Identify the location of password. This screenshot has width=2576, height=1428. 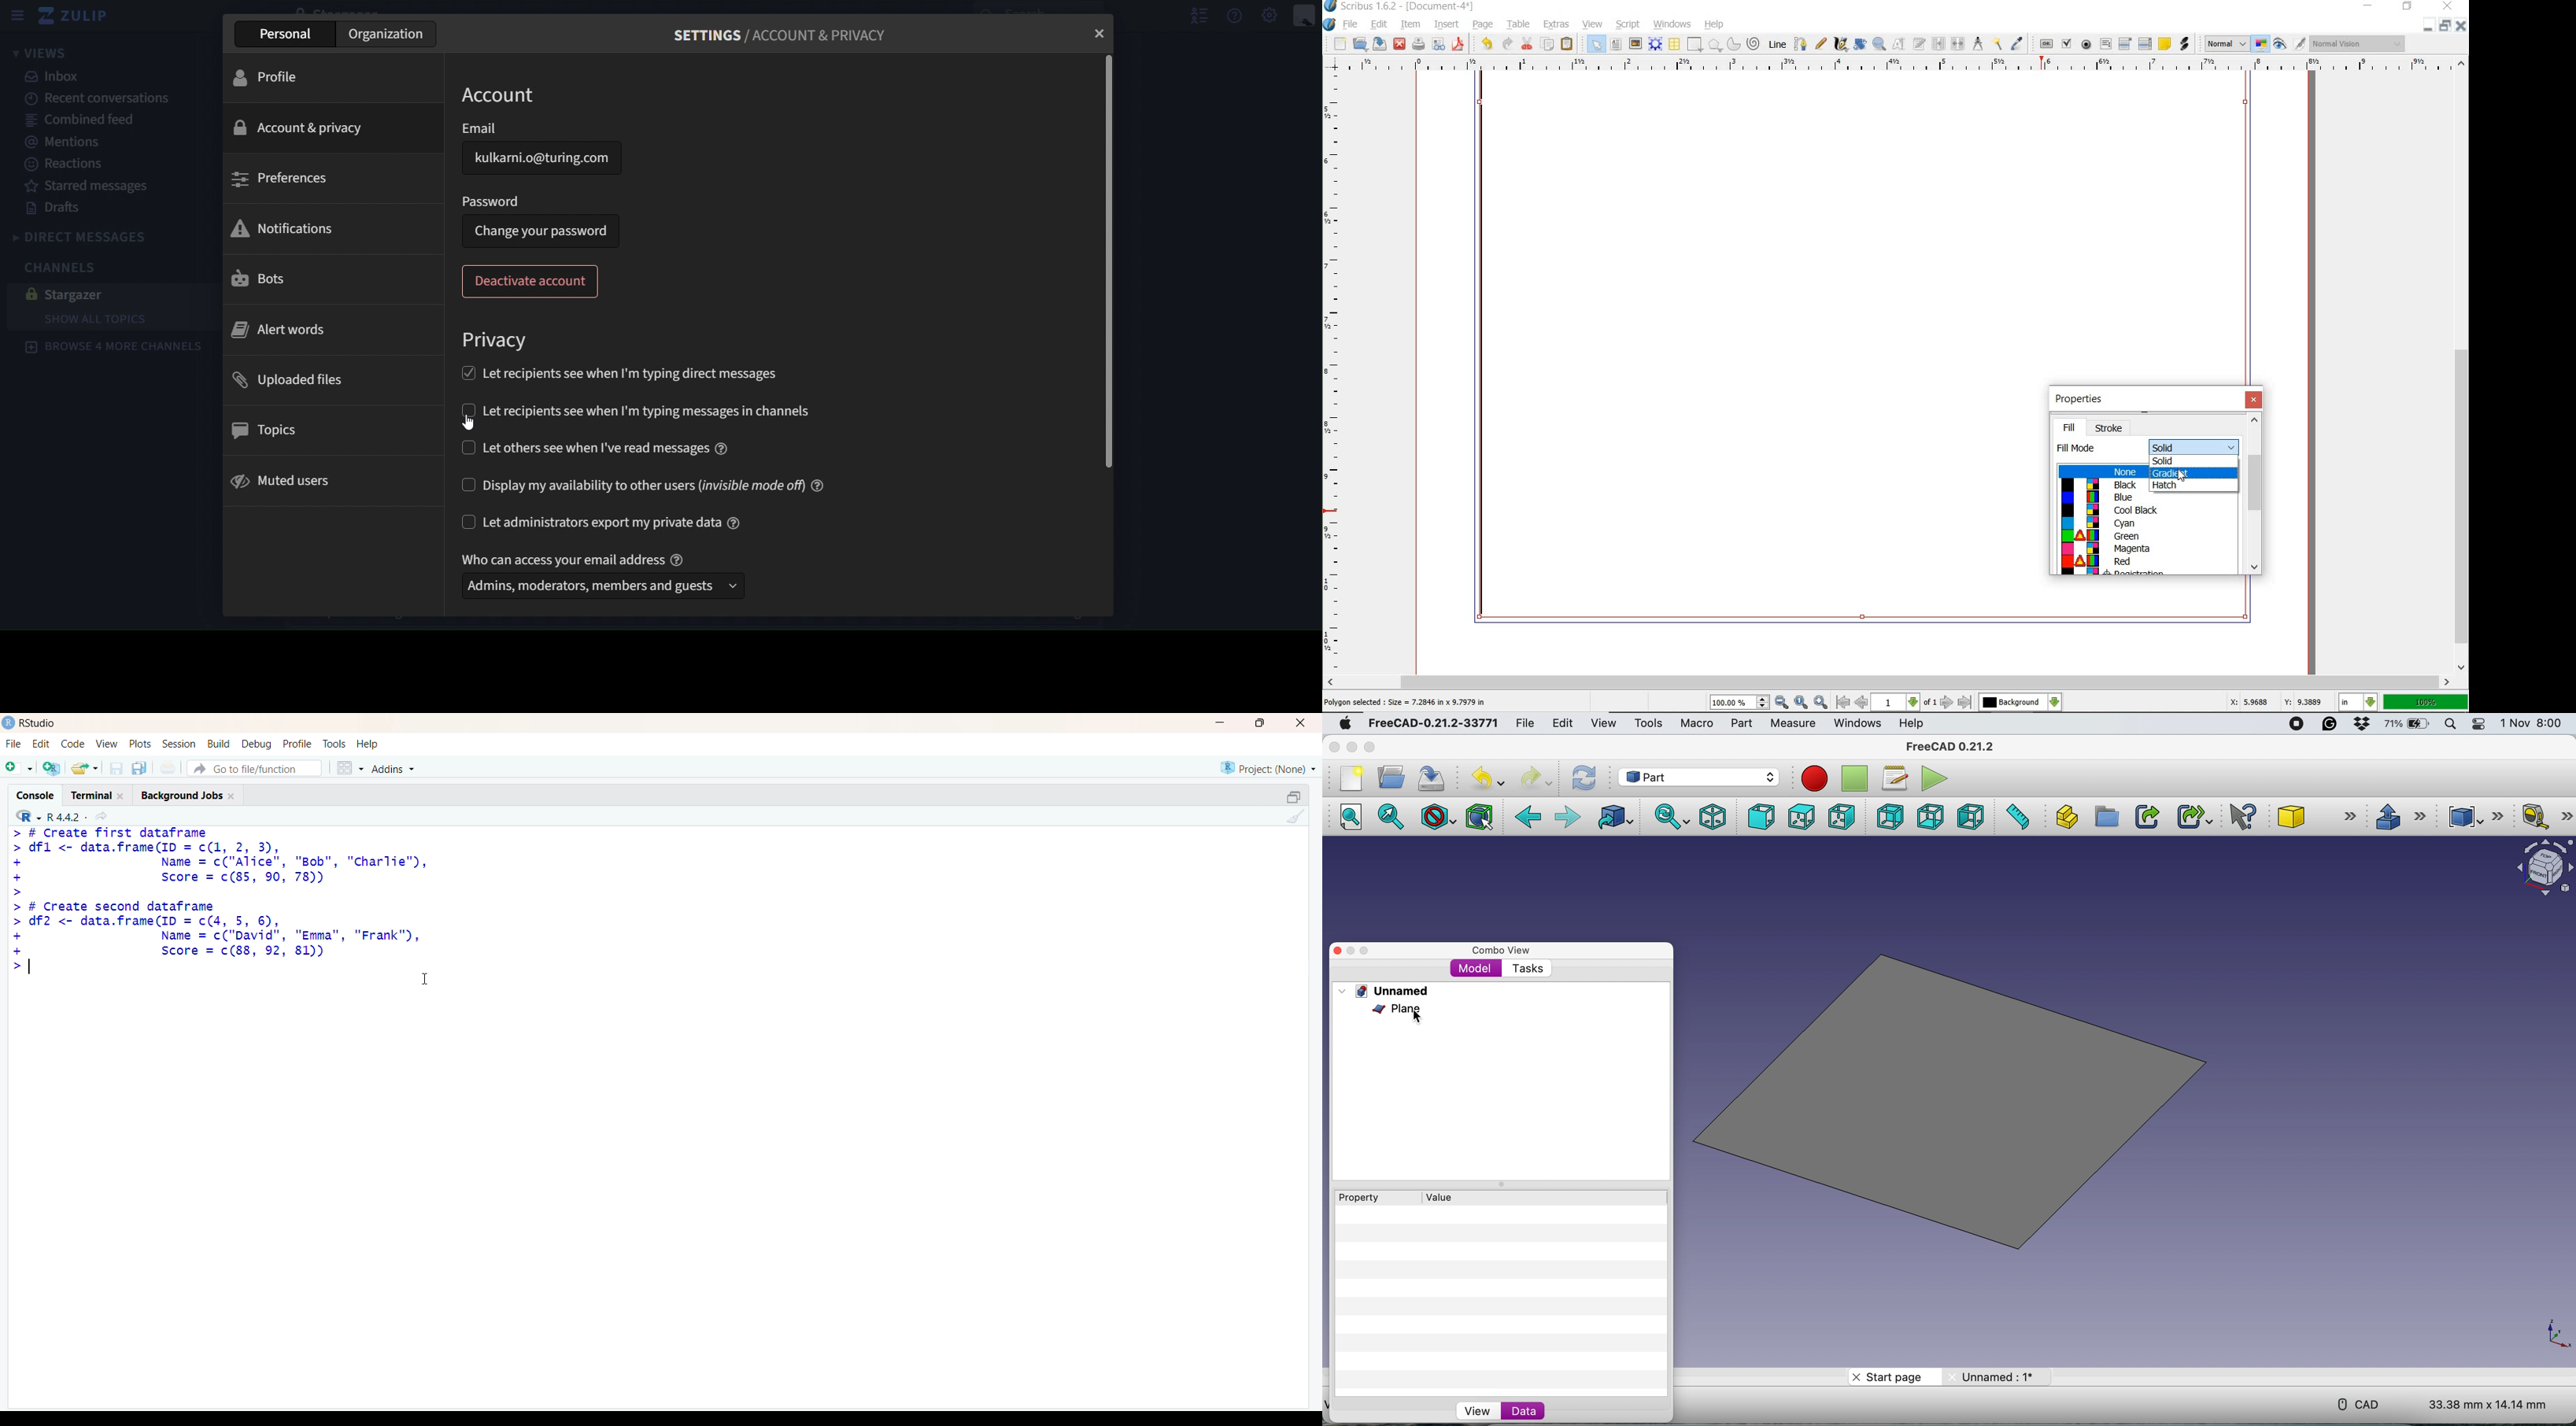
(495, 202).